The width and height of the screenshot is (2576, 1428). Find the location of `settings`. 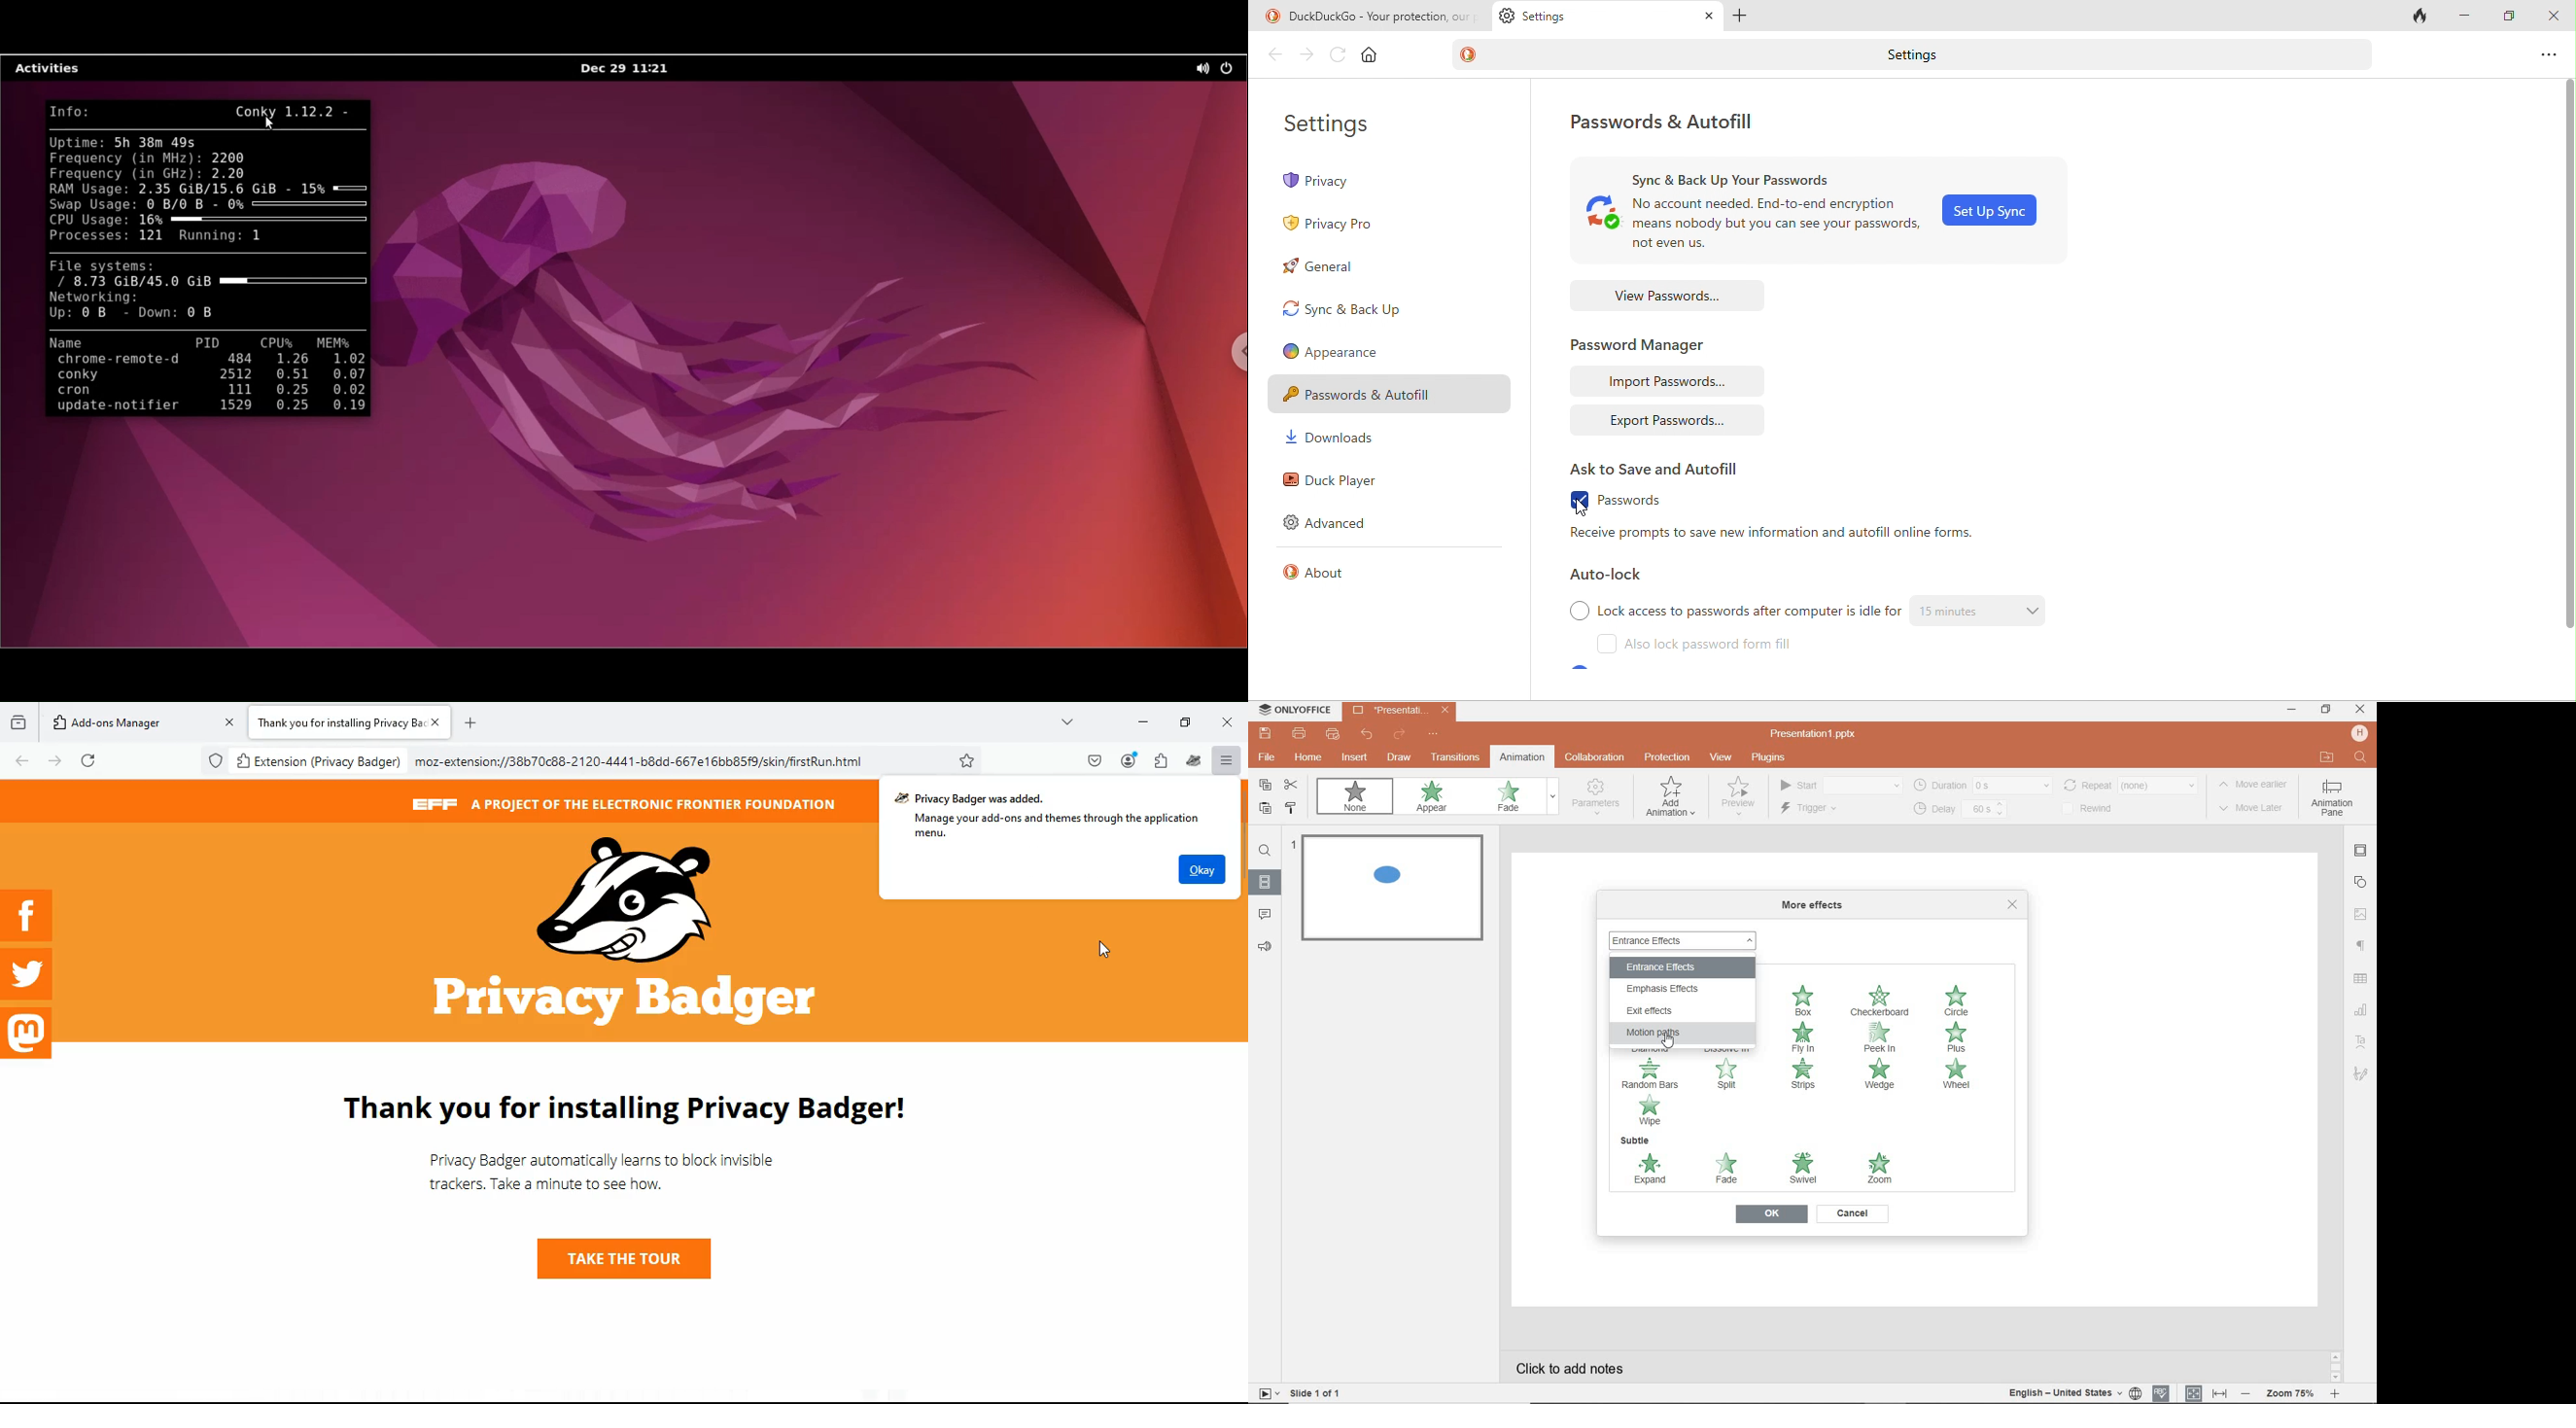

settings is located at coordinates (1345, 122).